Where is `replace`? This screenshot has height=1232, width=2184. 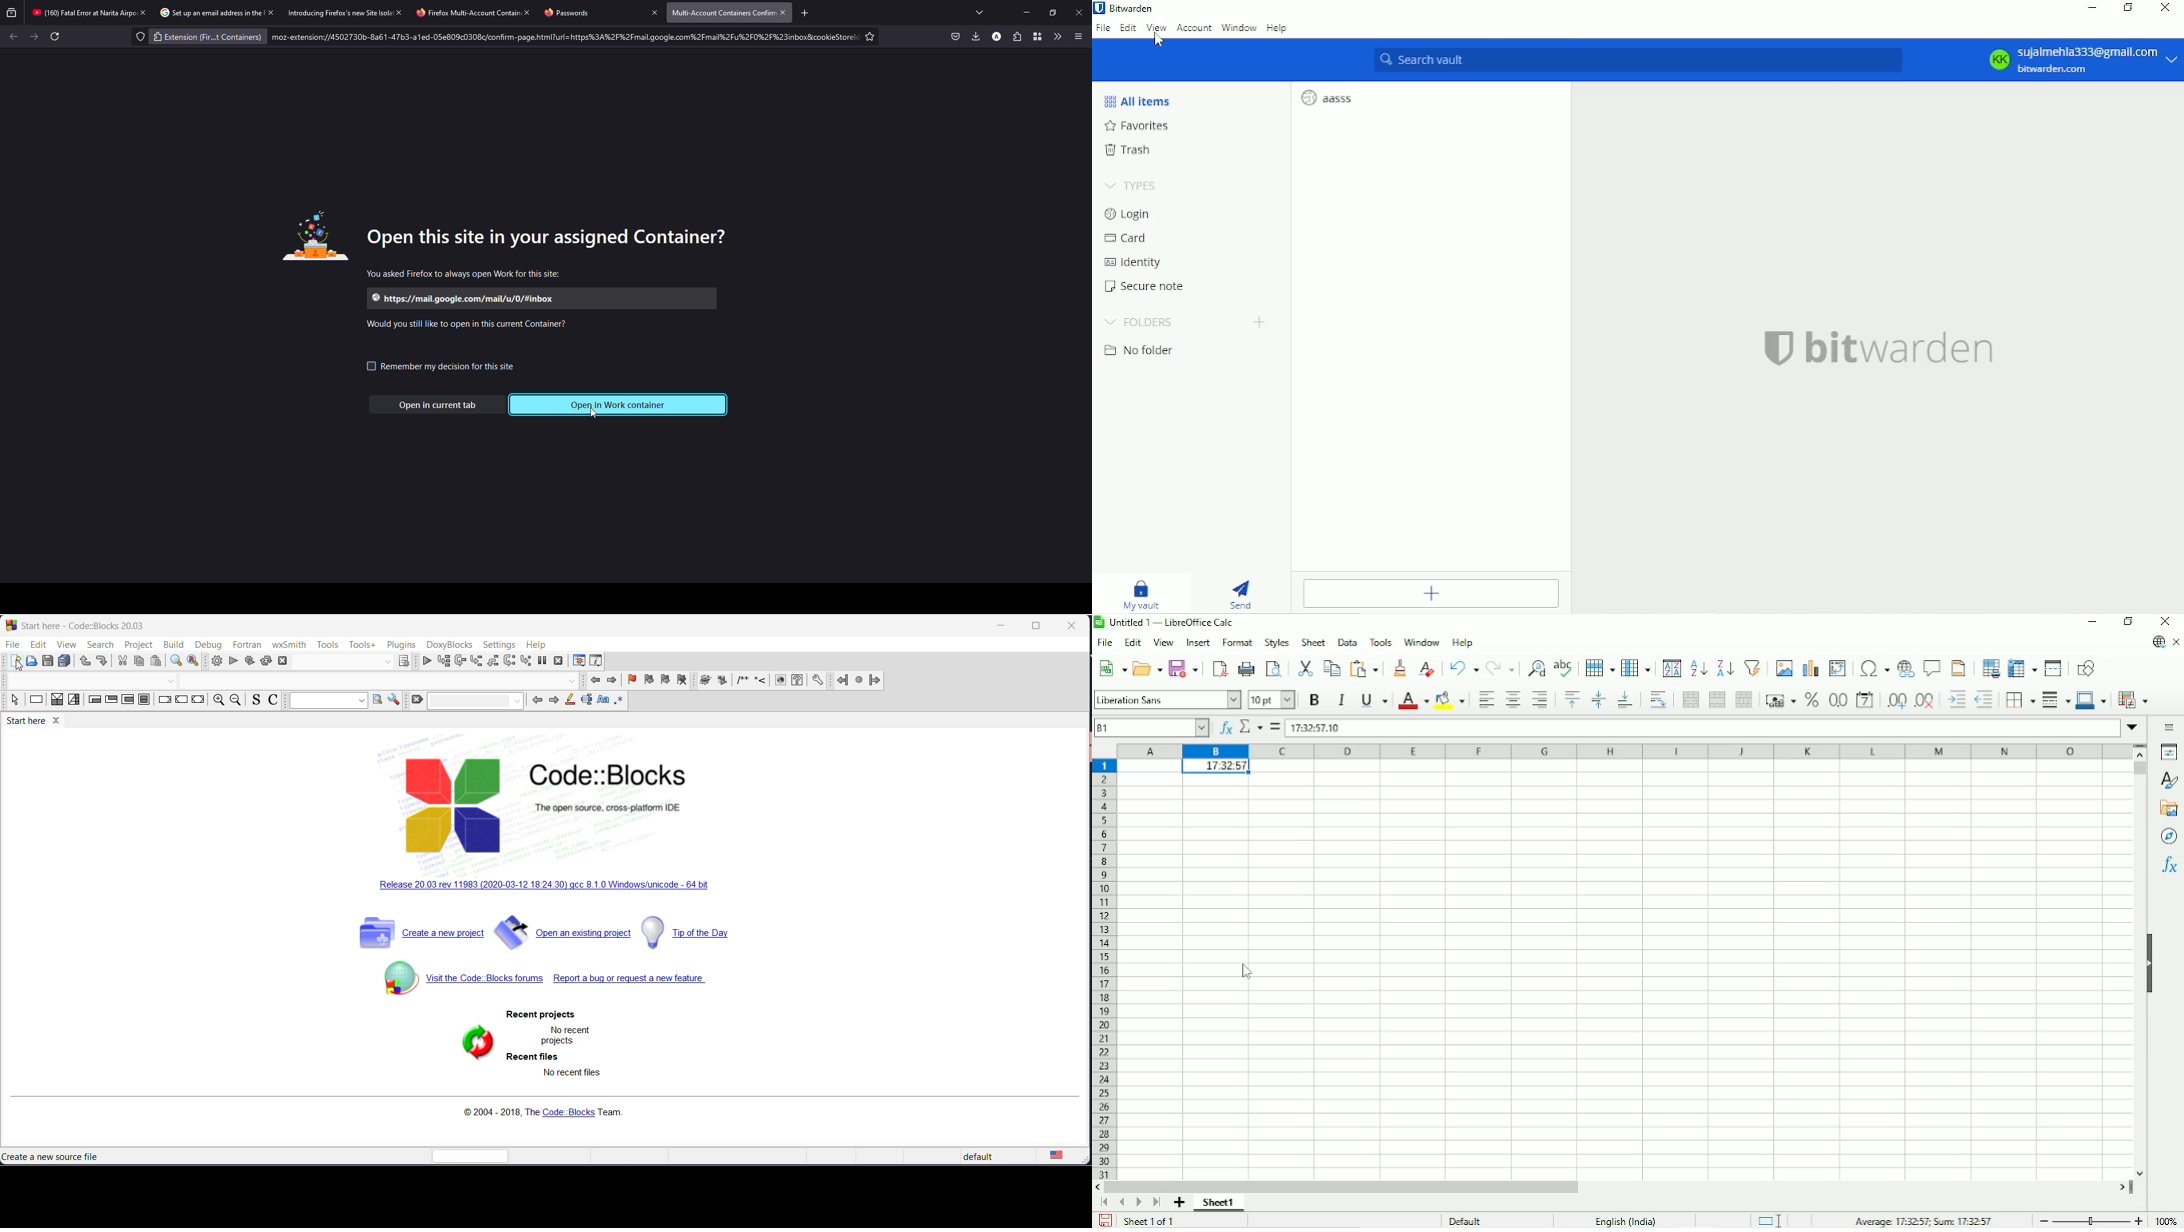
replace is located at coordinates (193, 661).